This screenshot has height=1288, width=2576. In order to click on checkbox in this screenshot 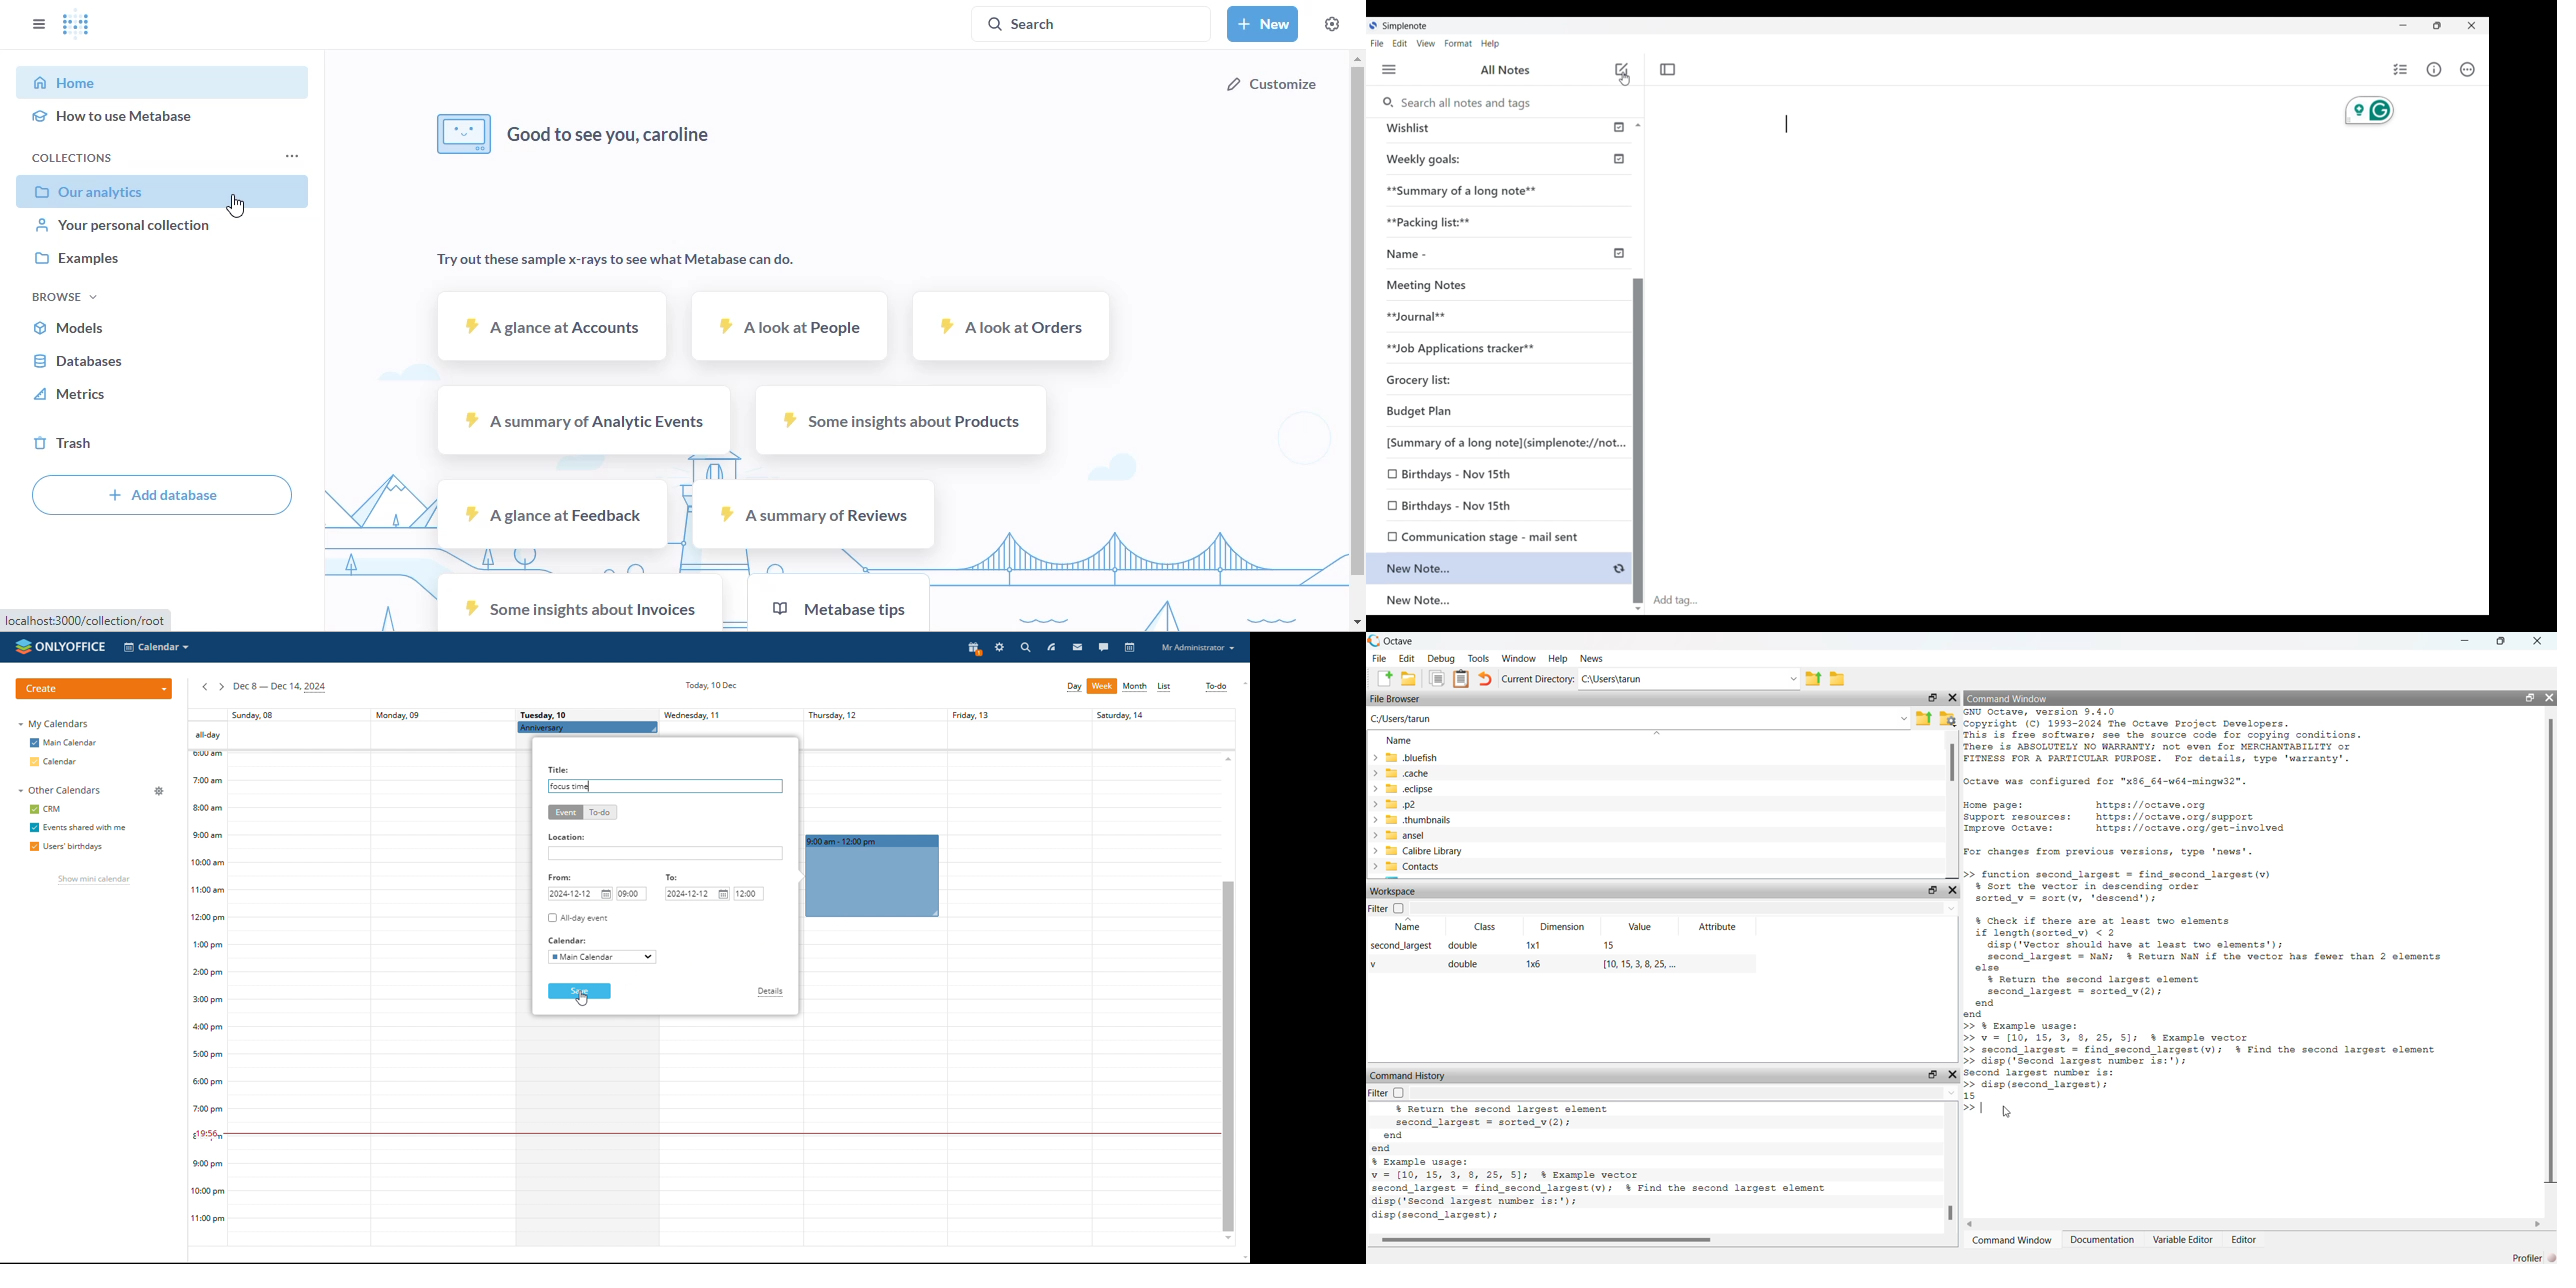, I will do `click(33, 827)`.